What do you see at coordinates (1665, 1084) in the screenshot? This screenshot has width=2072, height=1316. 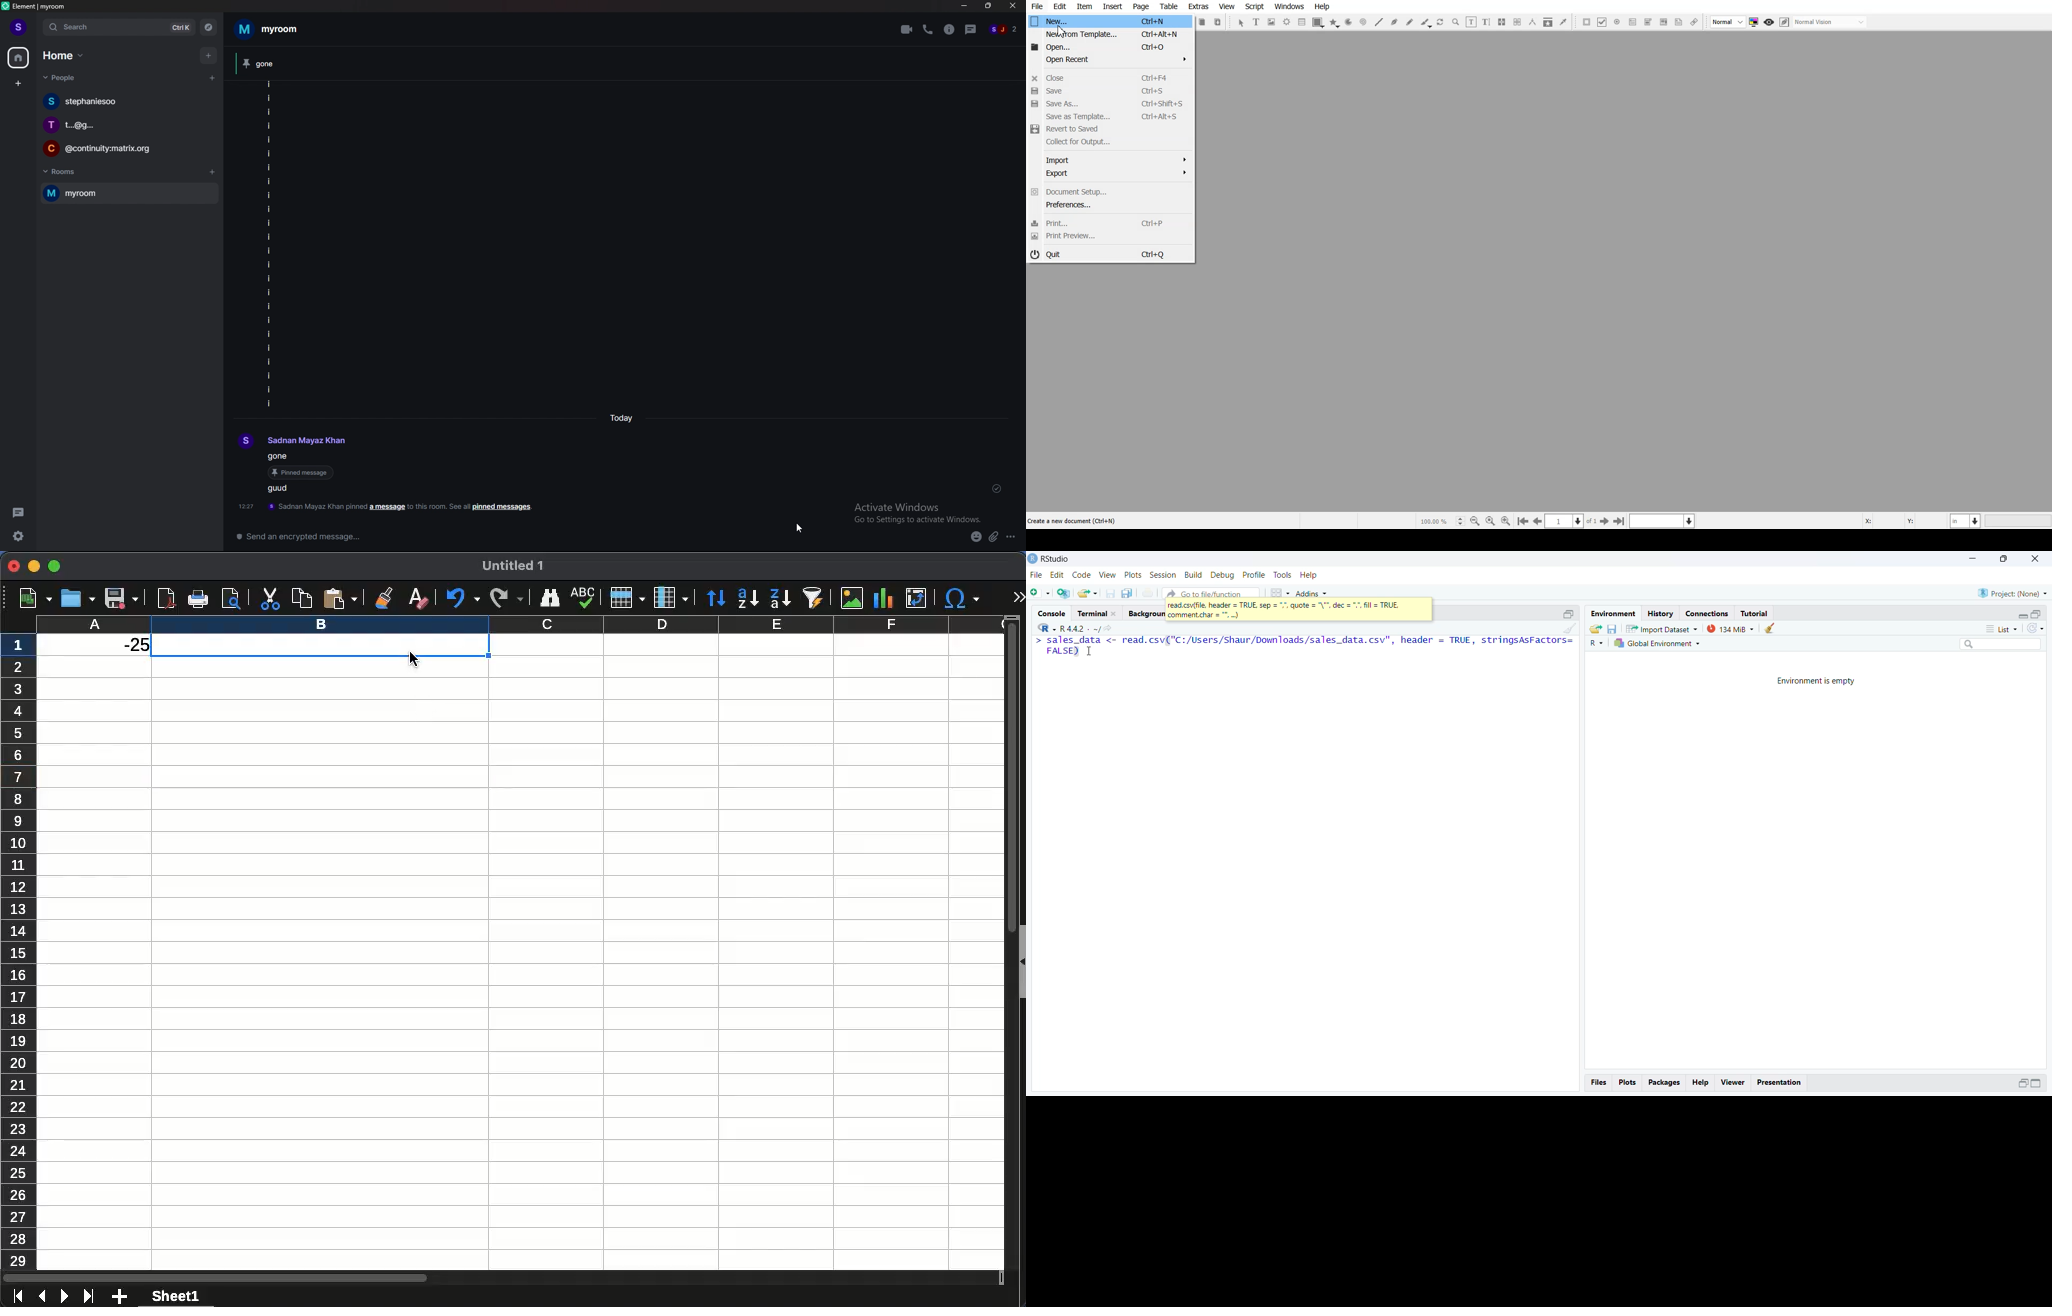 I see `Packages` at bounding box center [1665, 1084].